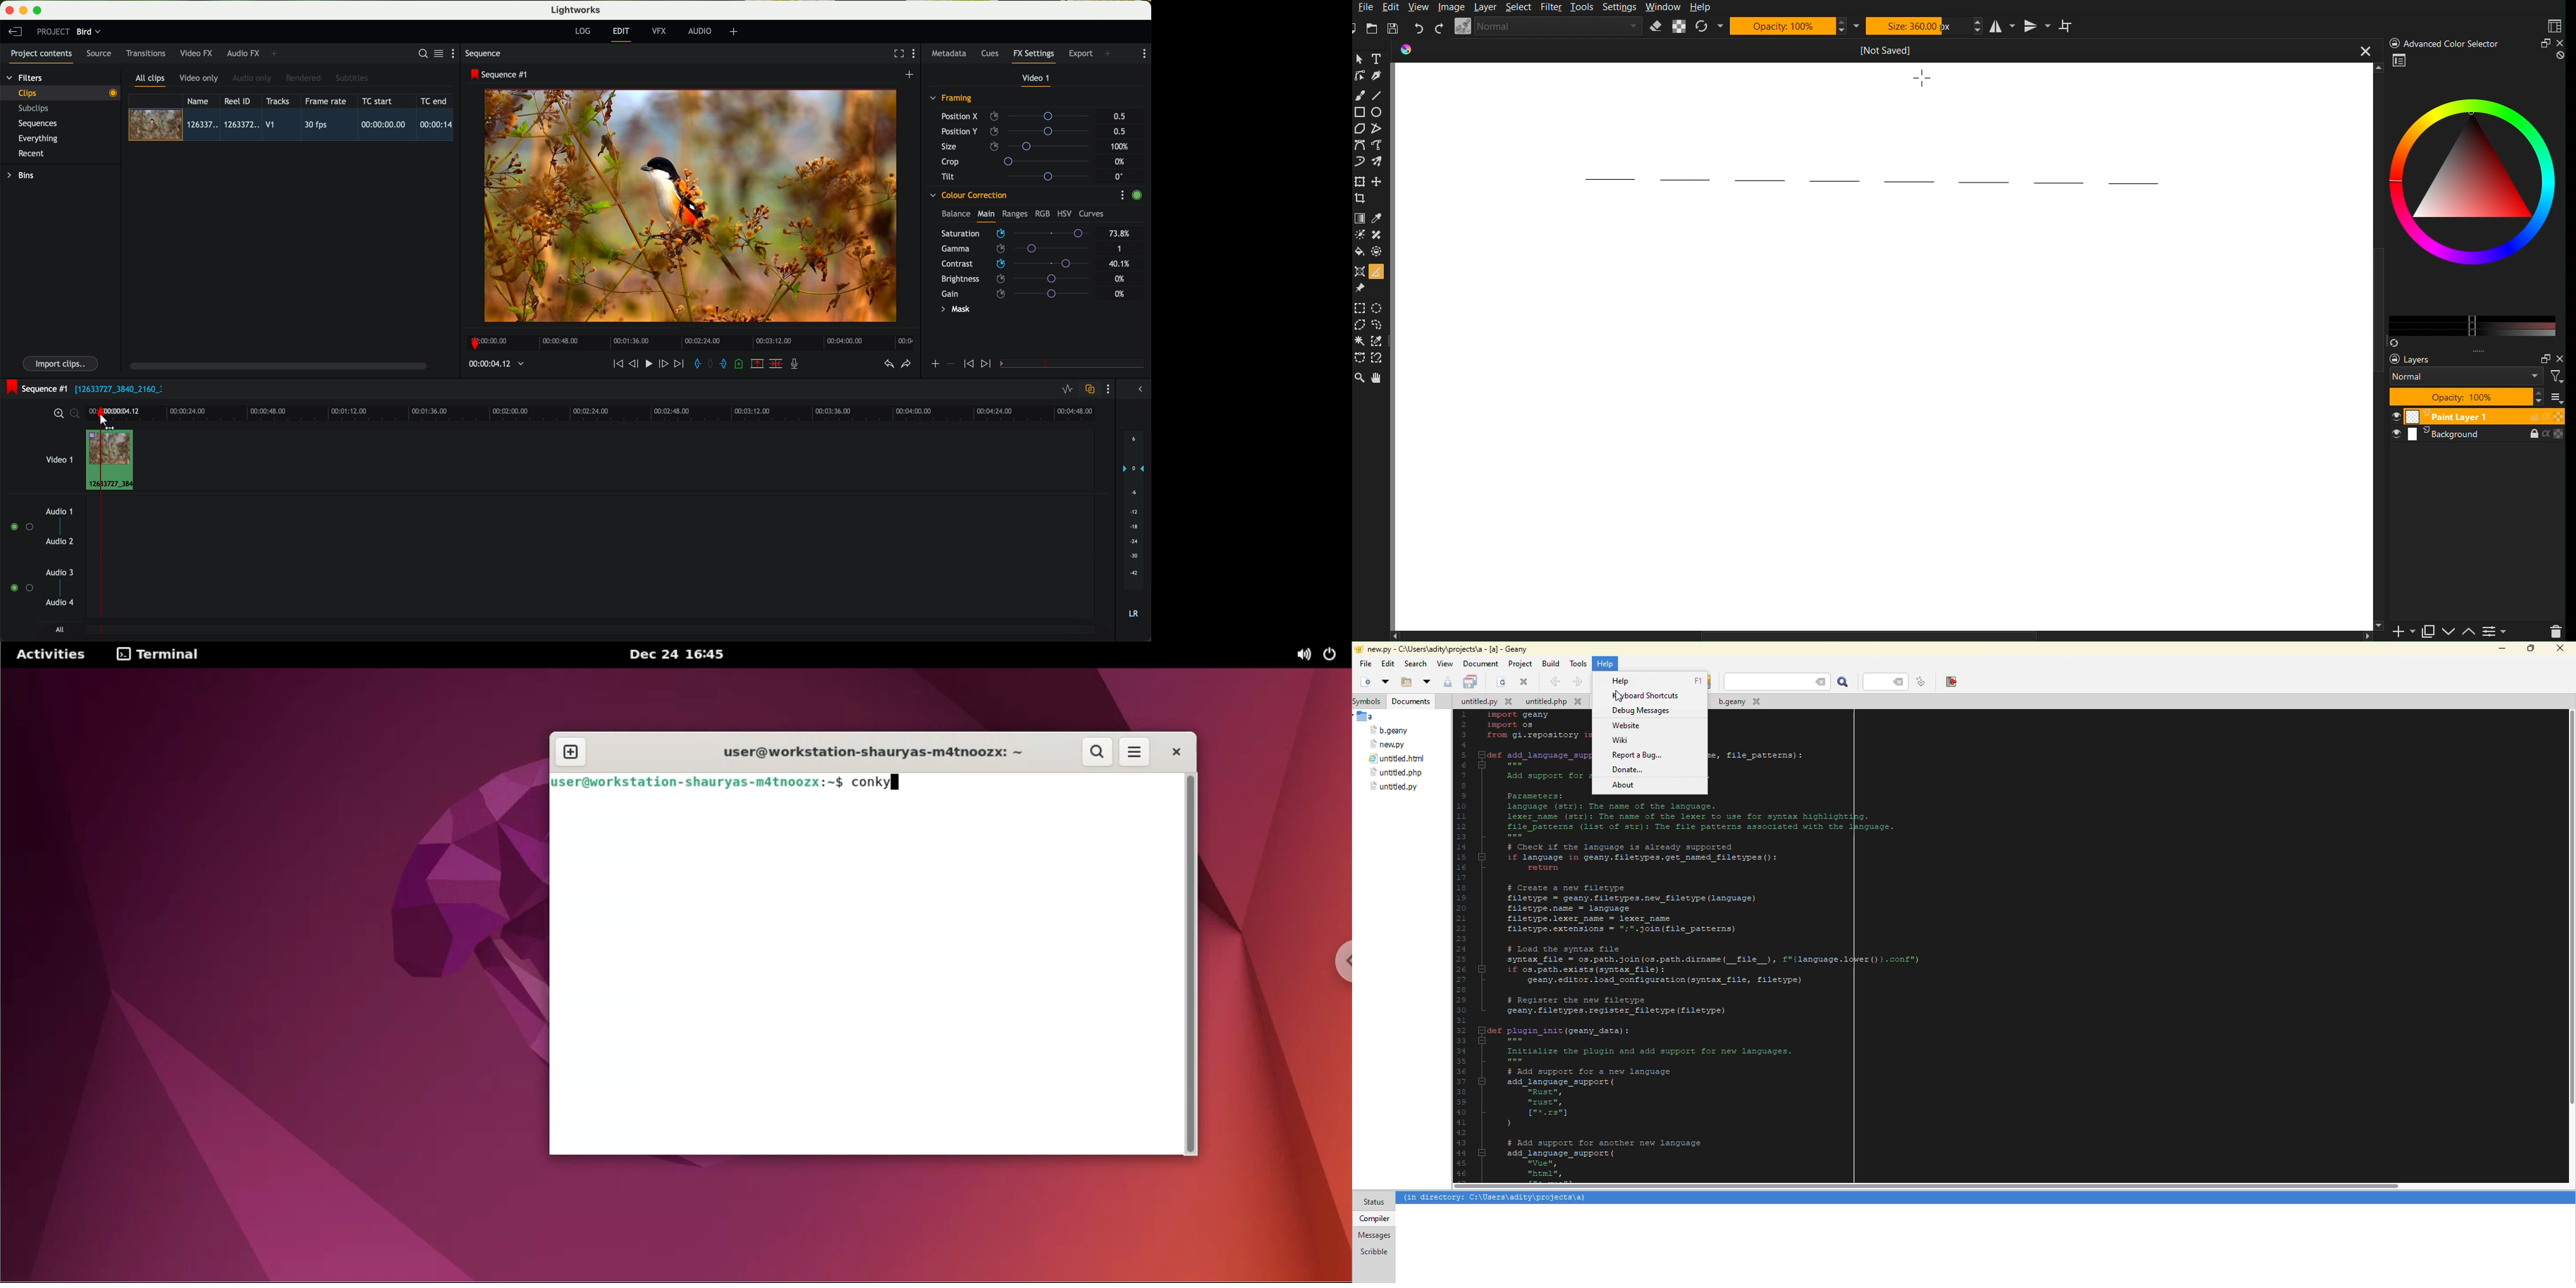  What do you see at coordinates (1584, 8) in the screenshot?
I see `Tools` at bounding box center [1584, 8].